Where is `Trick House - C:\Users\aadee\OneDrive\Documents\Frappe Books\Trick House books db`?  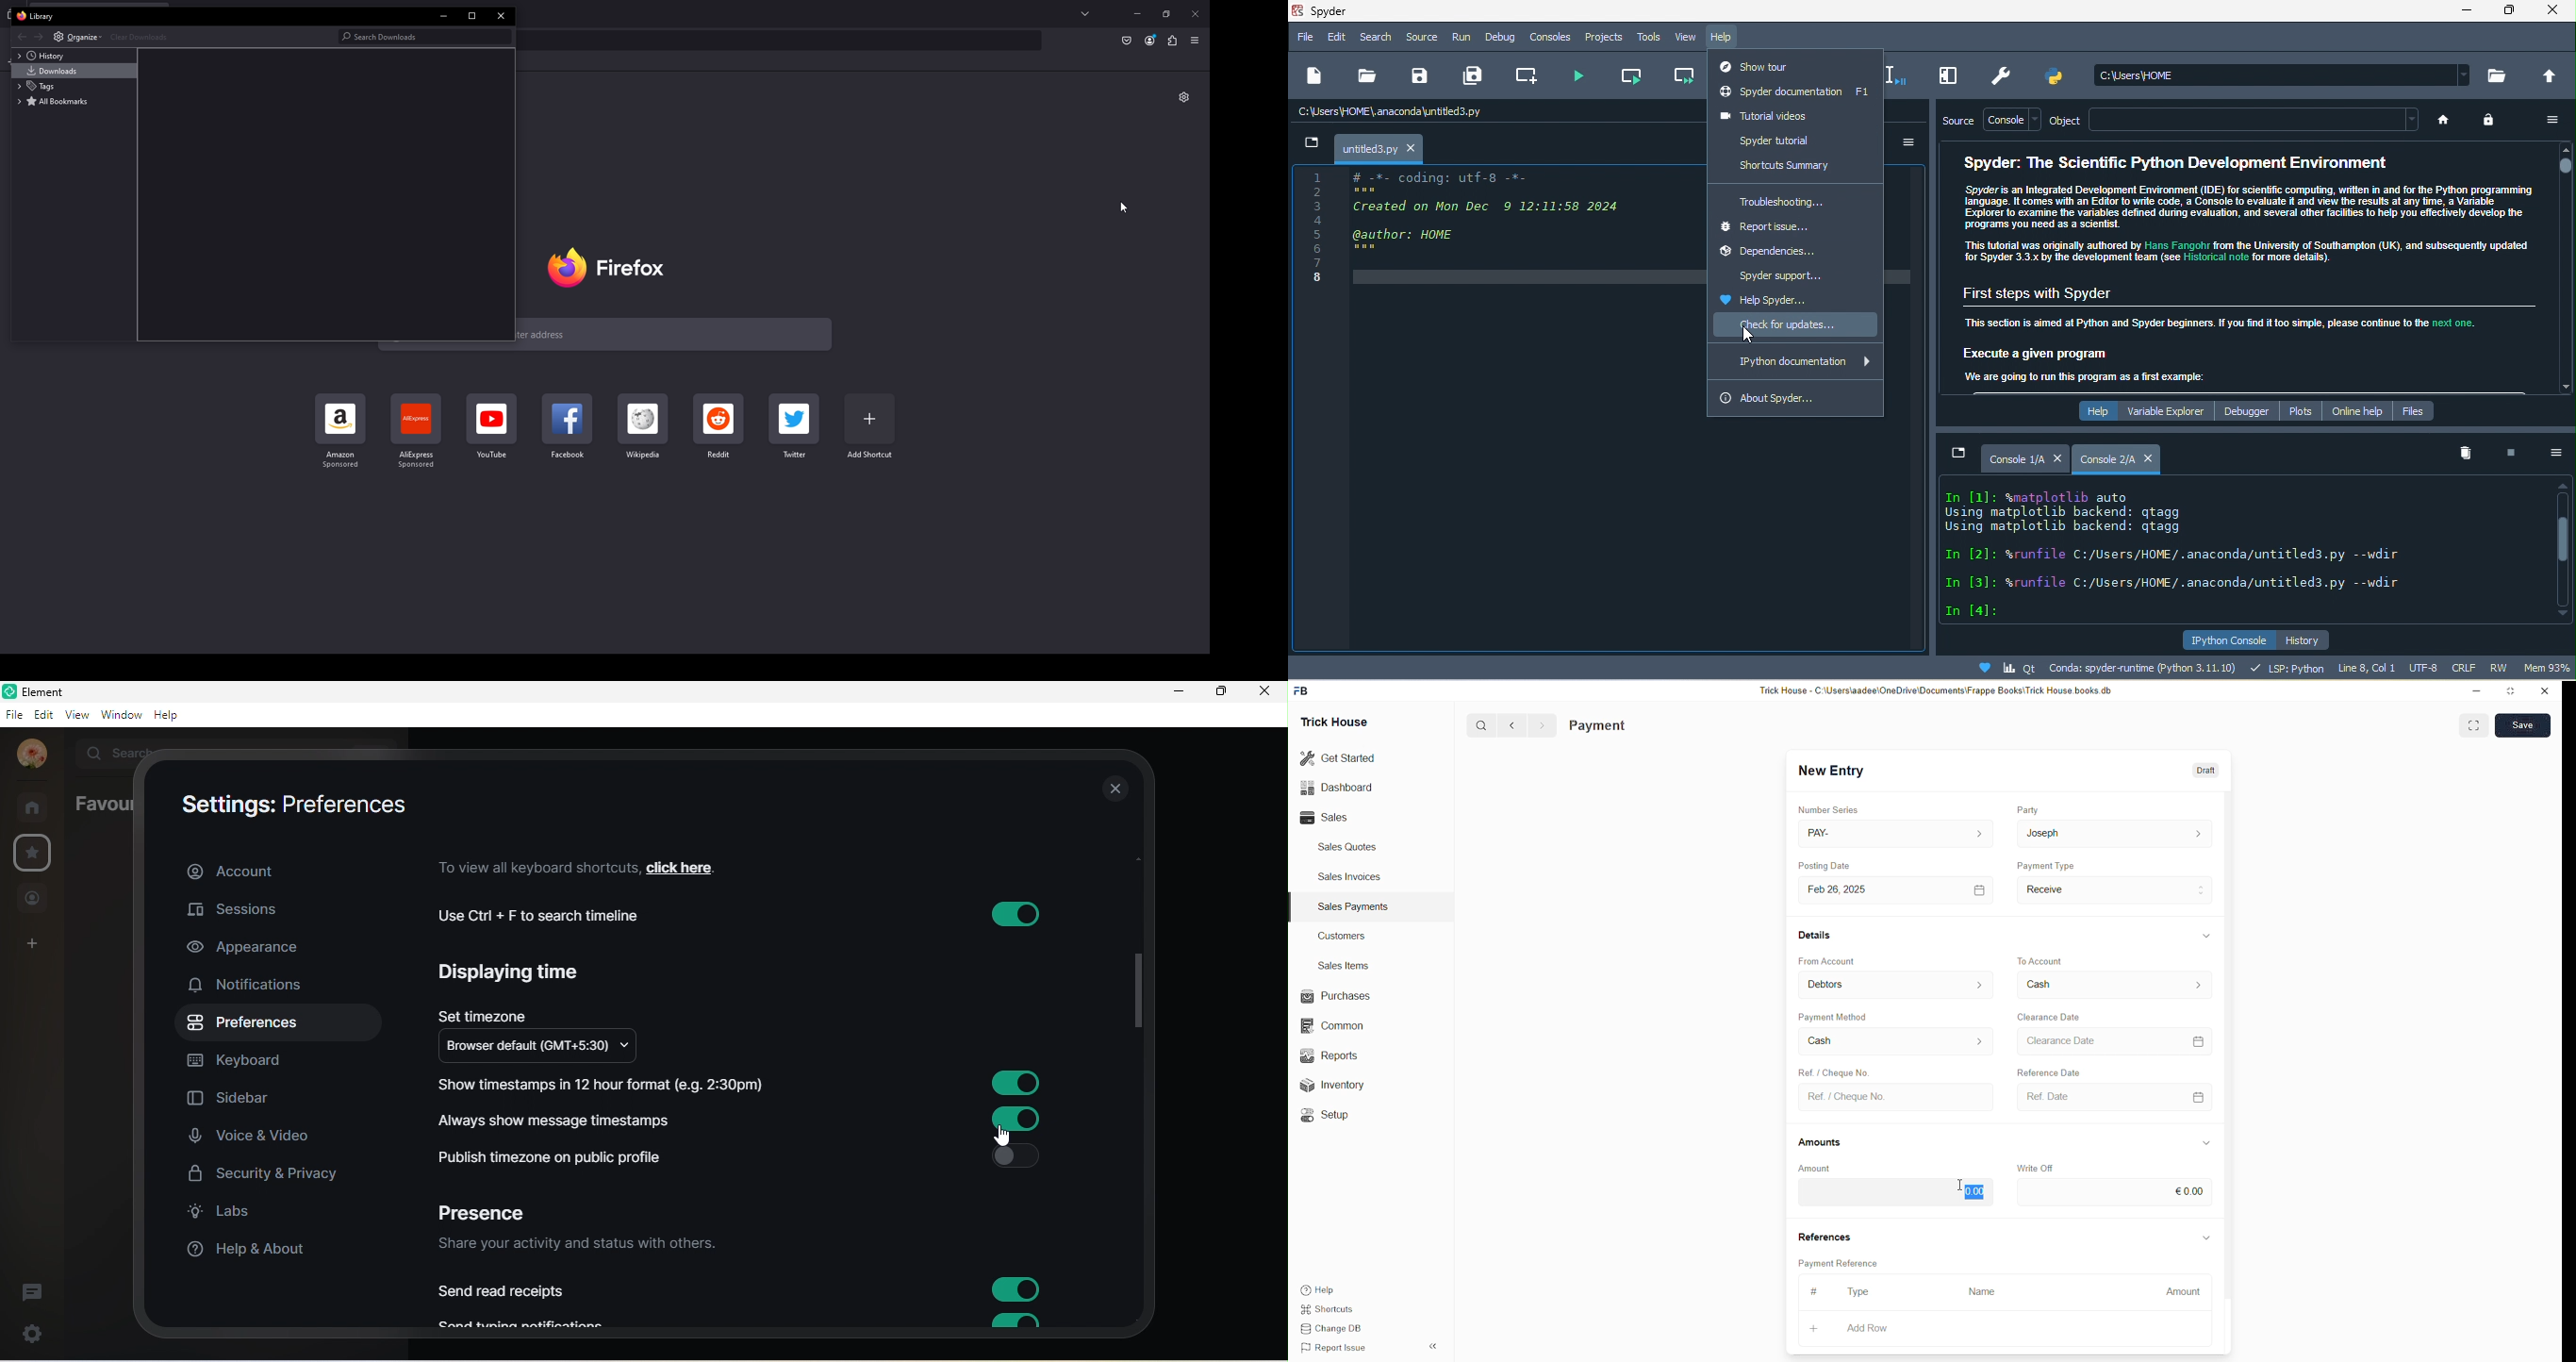
Trick House - C:\Users\aadee\OneDrive\Documents\Frappe Books\Trick House books db is located at coordinates (1937, 691).